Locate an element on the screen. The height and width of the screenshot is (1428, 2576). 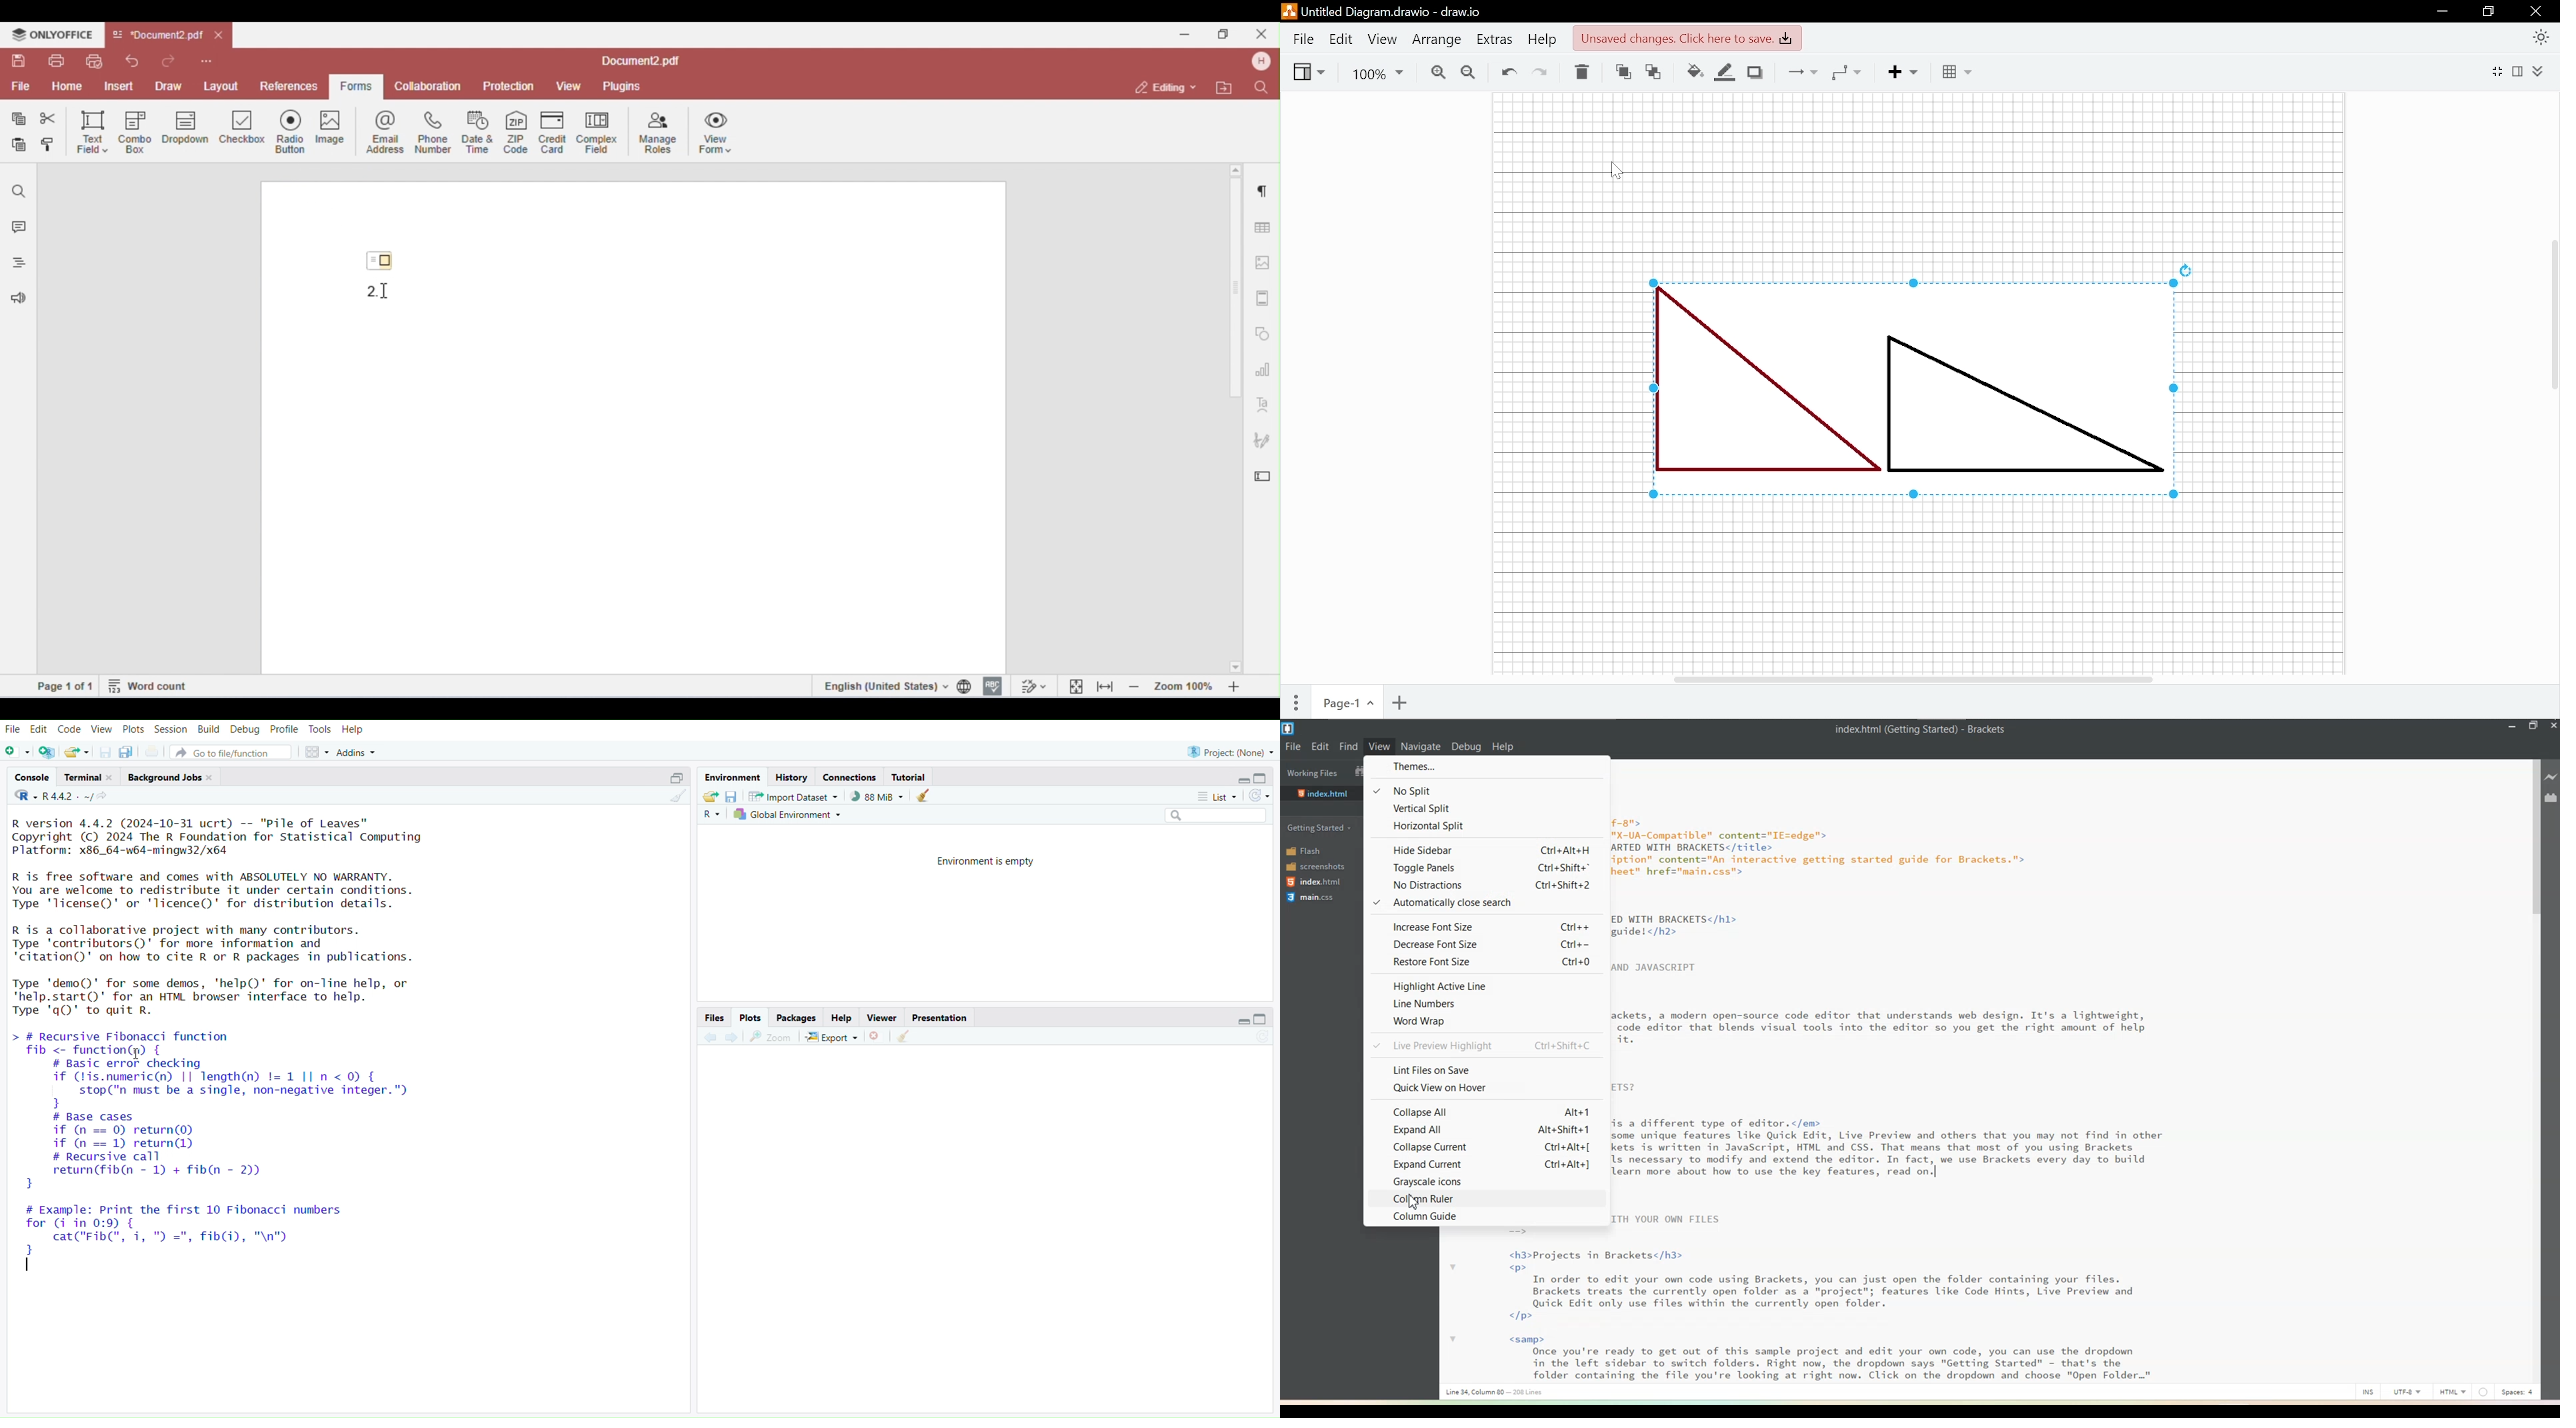
expand is located at coordinates (1242, 781).